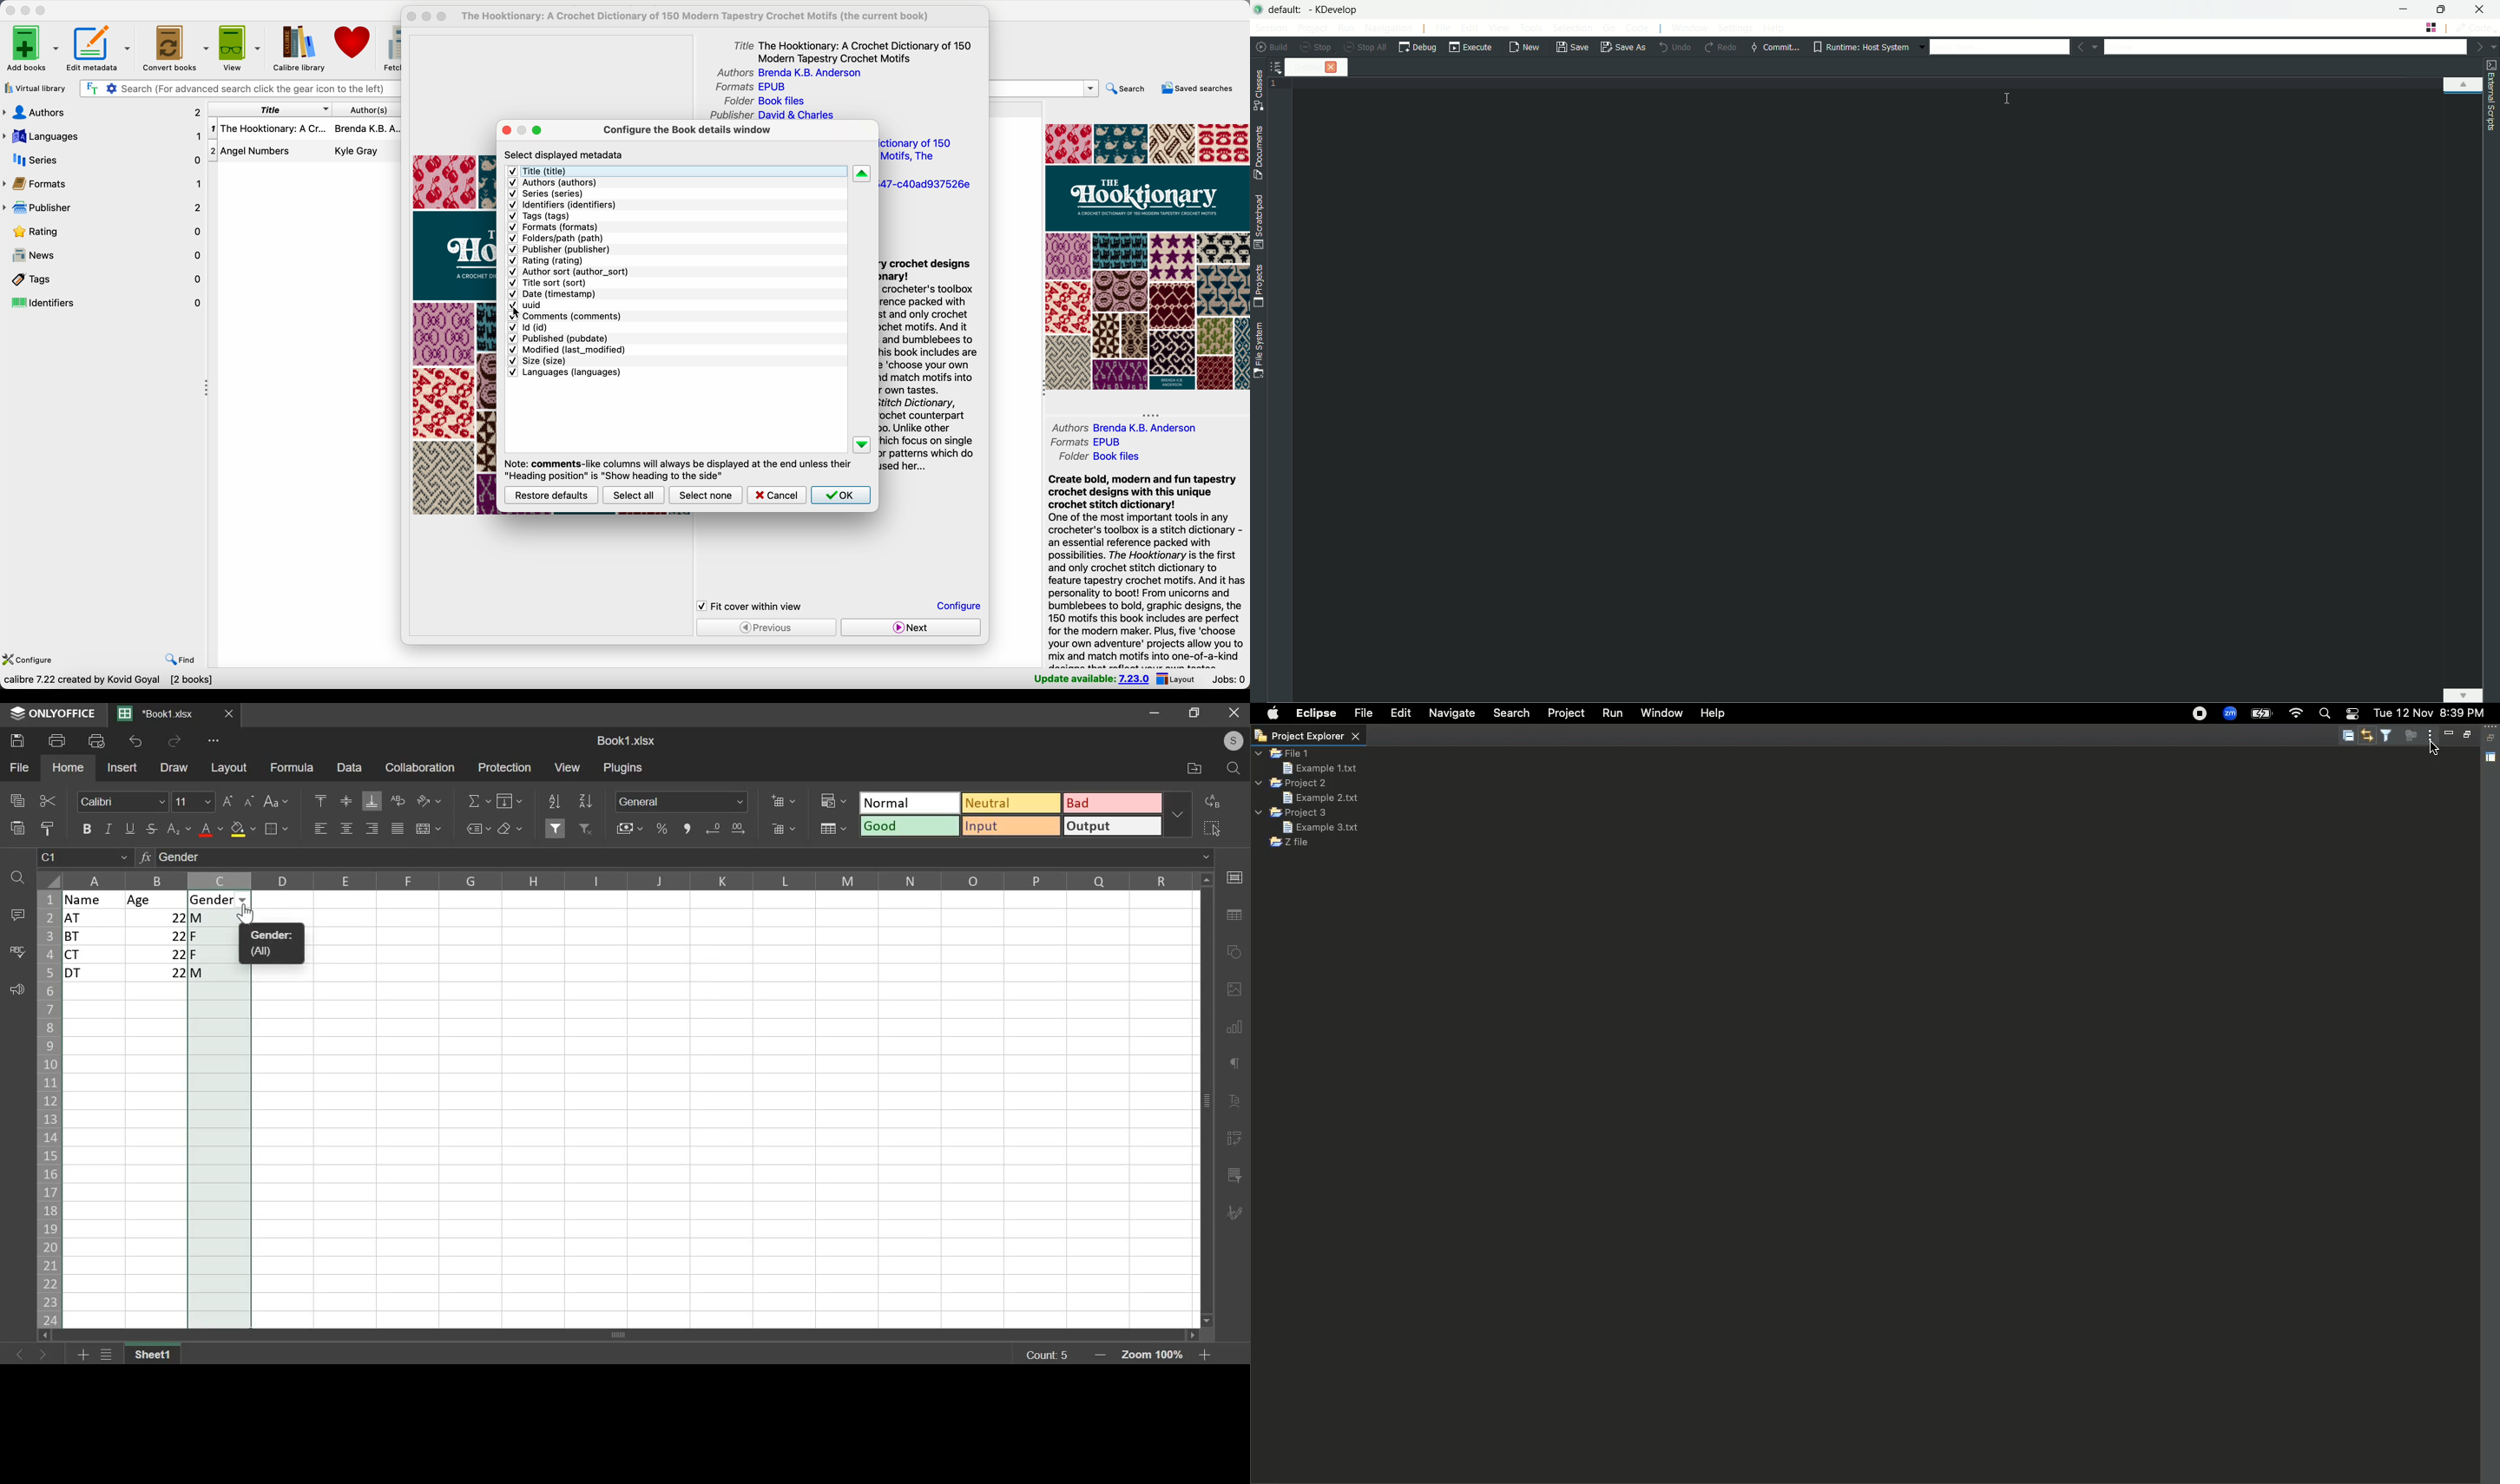 Image resolution: width=2520 pixels, height=1484 pixels. What do you see at coordinates (93, 936) in the screenshot?
I see `bt` at bounding box center [93, 936].